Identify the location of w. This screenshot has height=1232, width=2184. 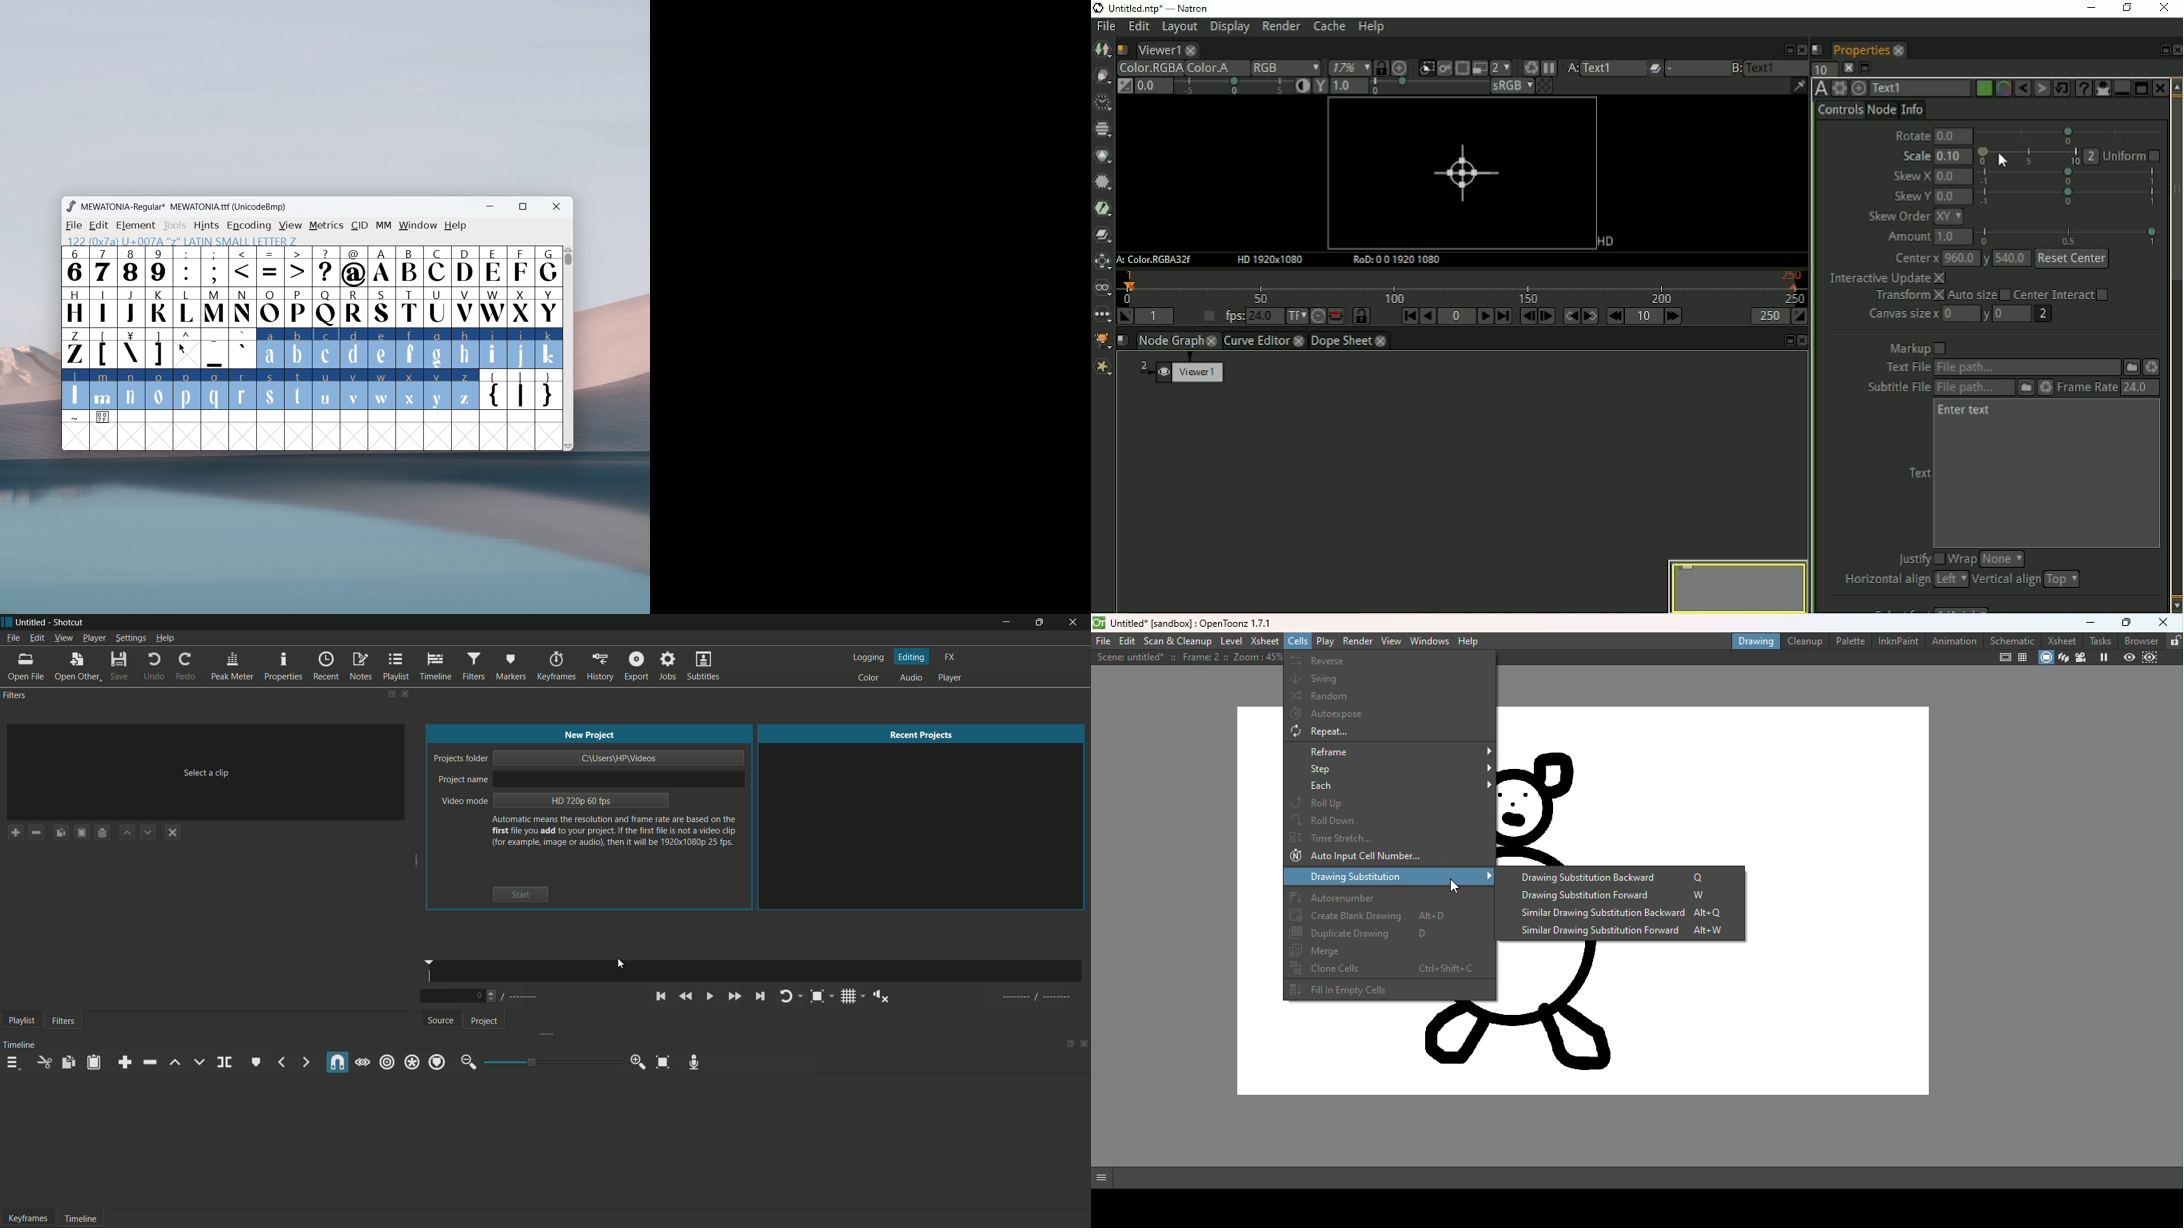
(382, 389).